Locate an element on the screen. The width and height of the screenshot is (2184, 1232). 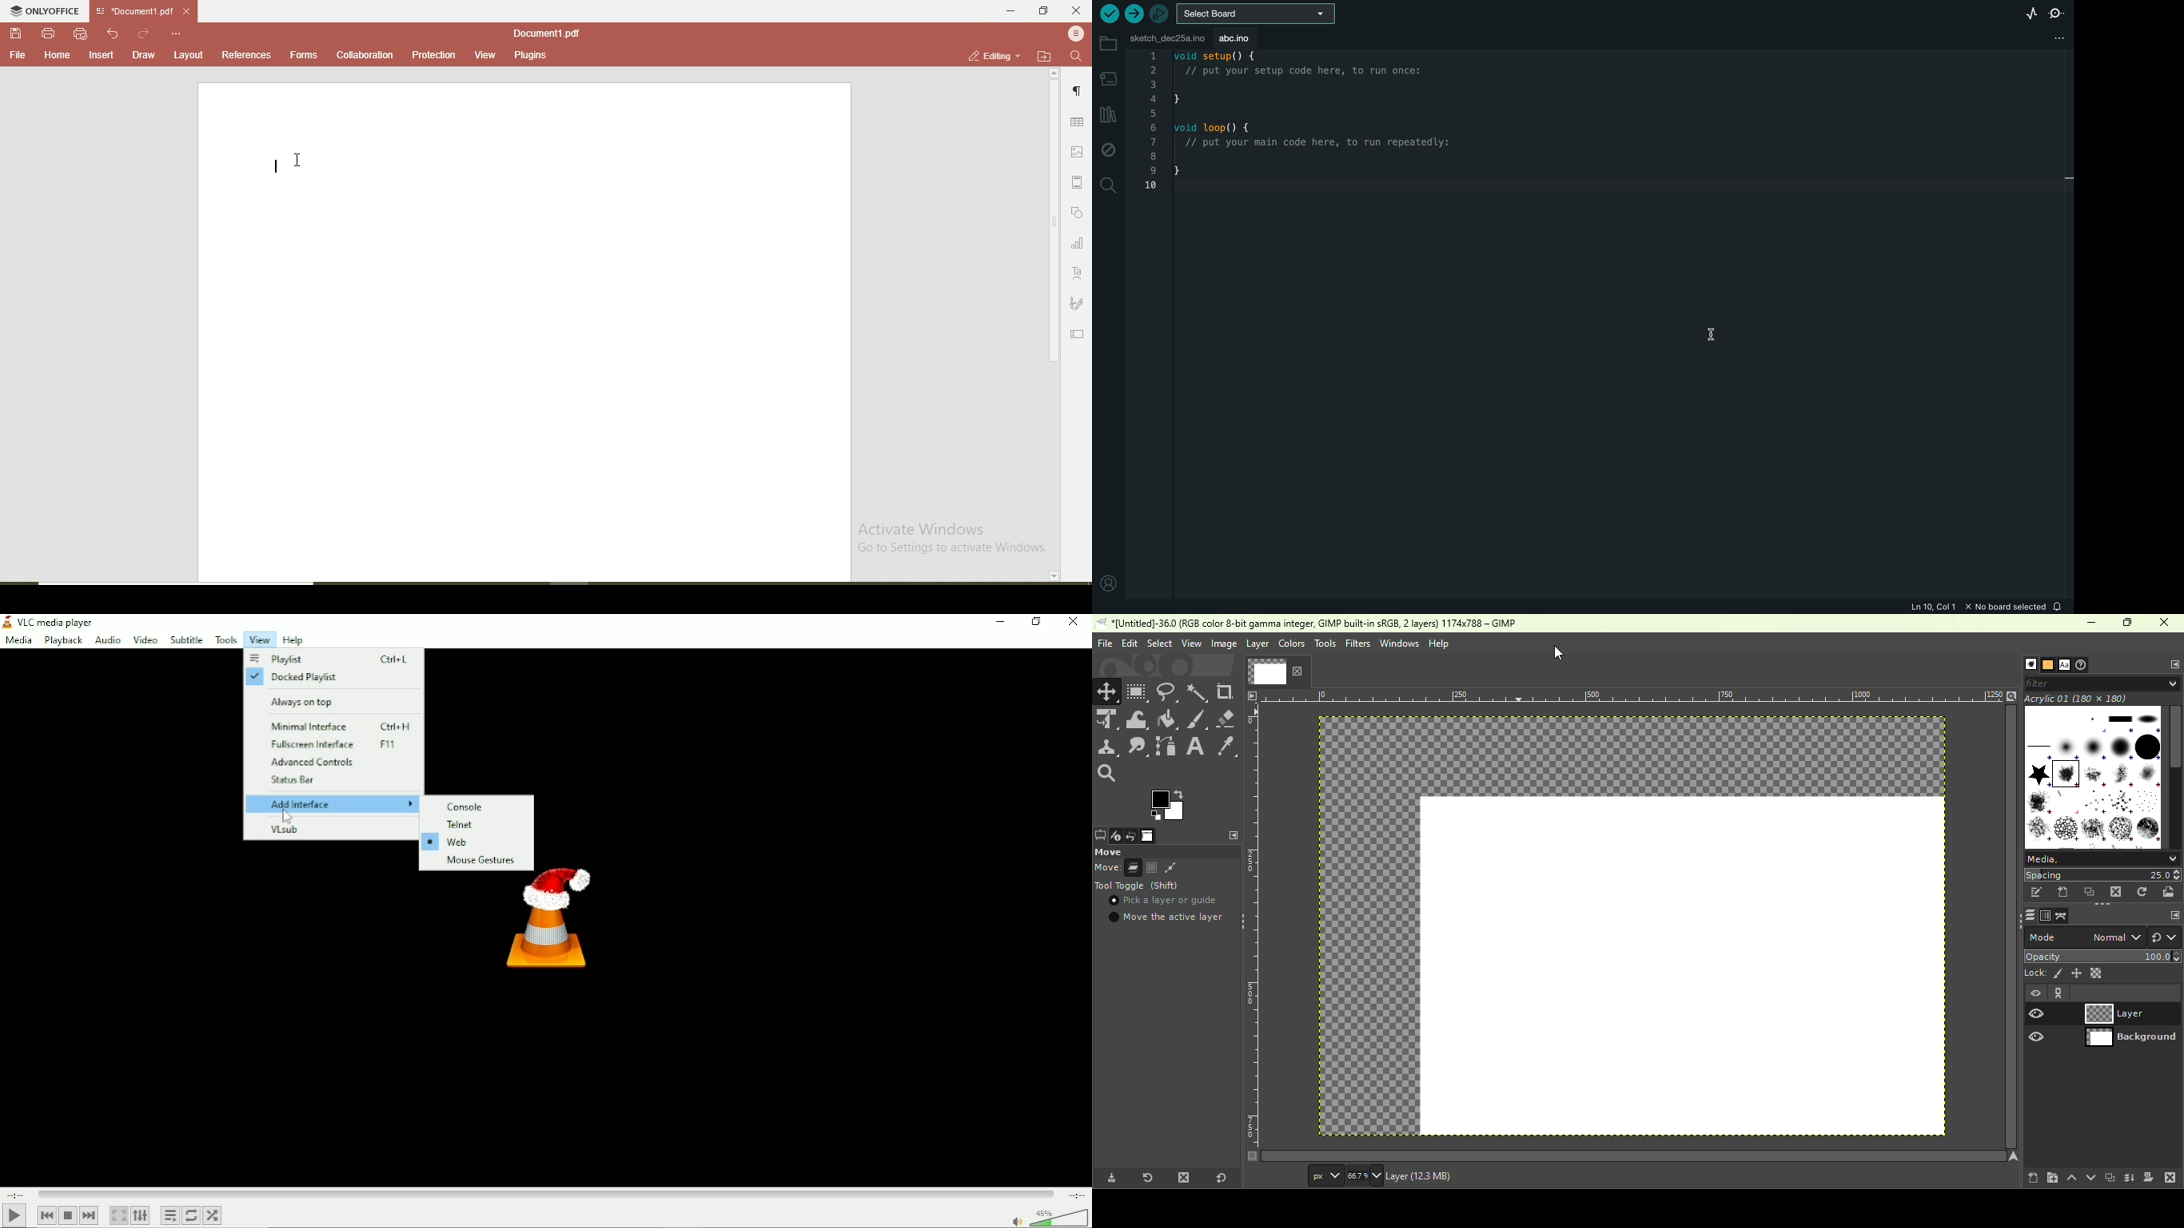
onlyoffice is located at coordinates (47, 13).